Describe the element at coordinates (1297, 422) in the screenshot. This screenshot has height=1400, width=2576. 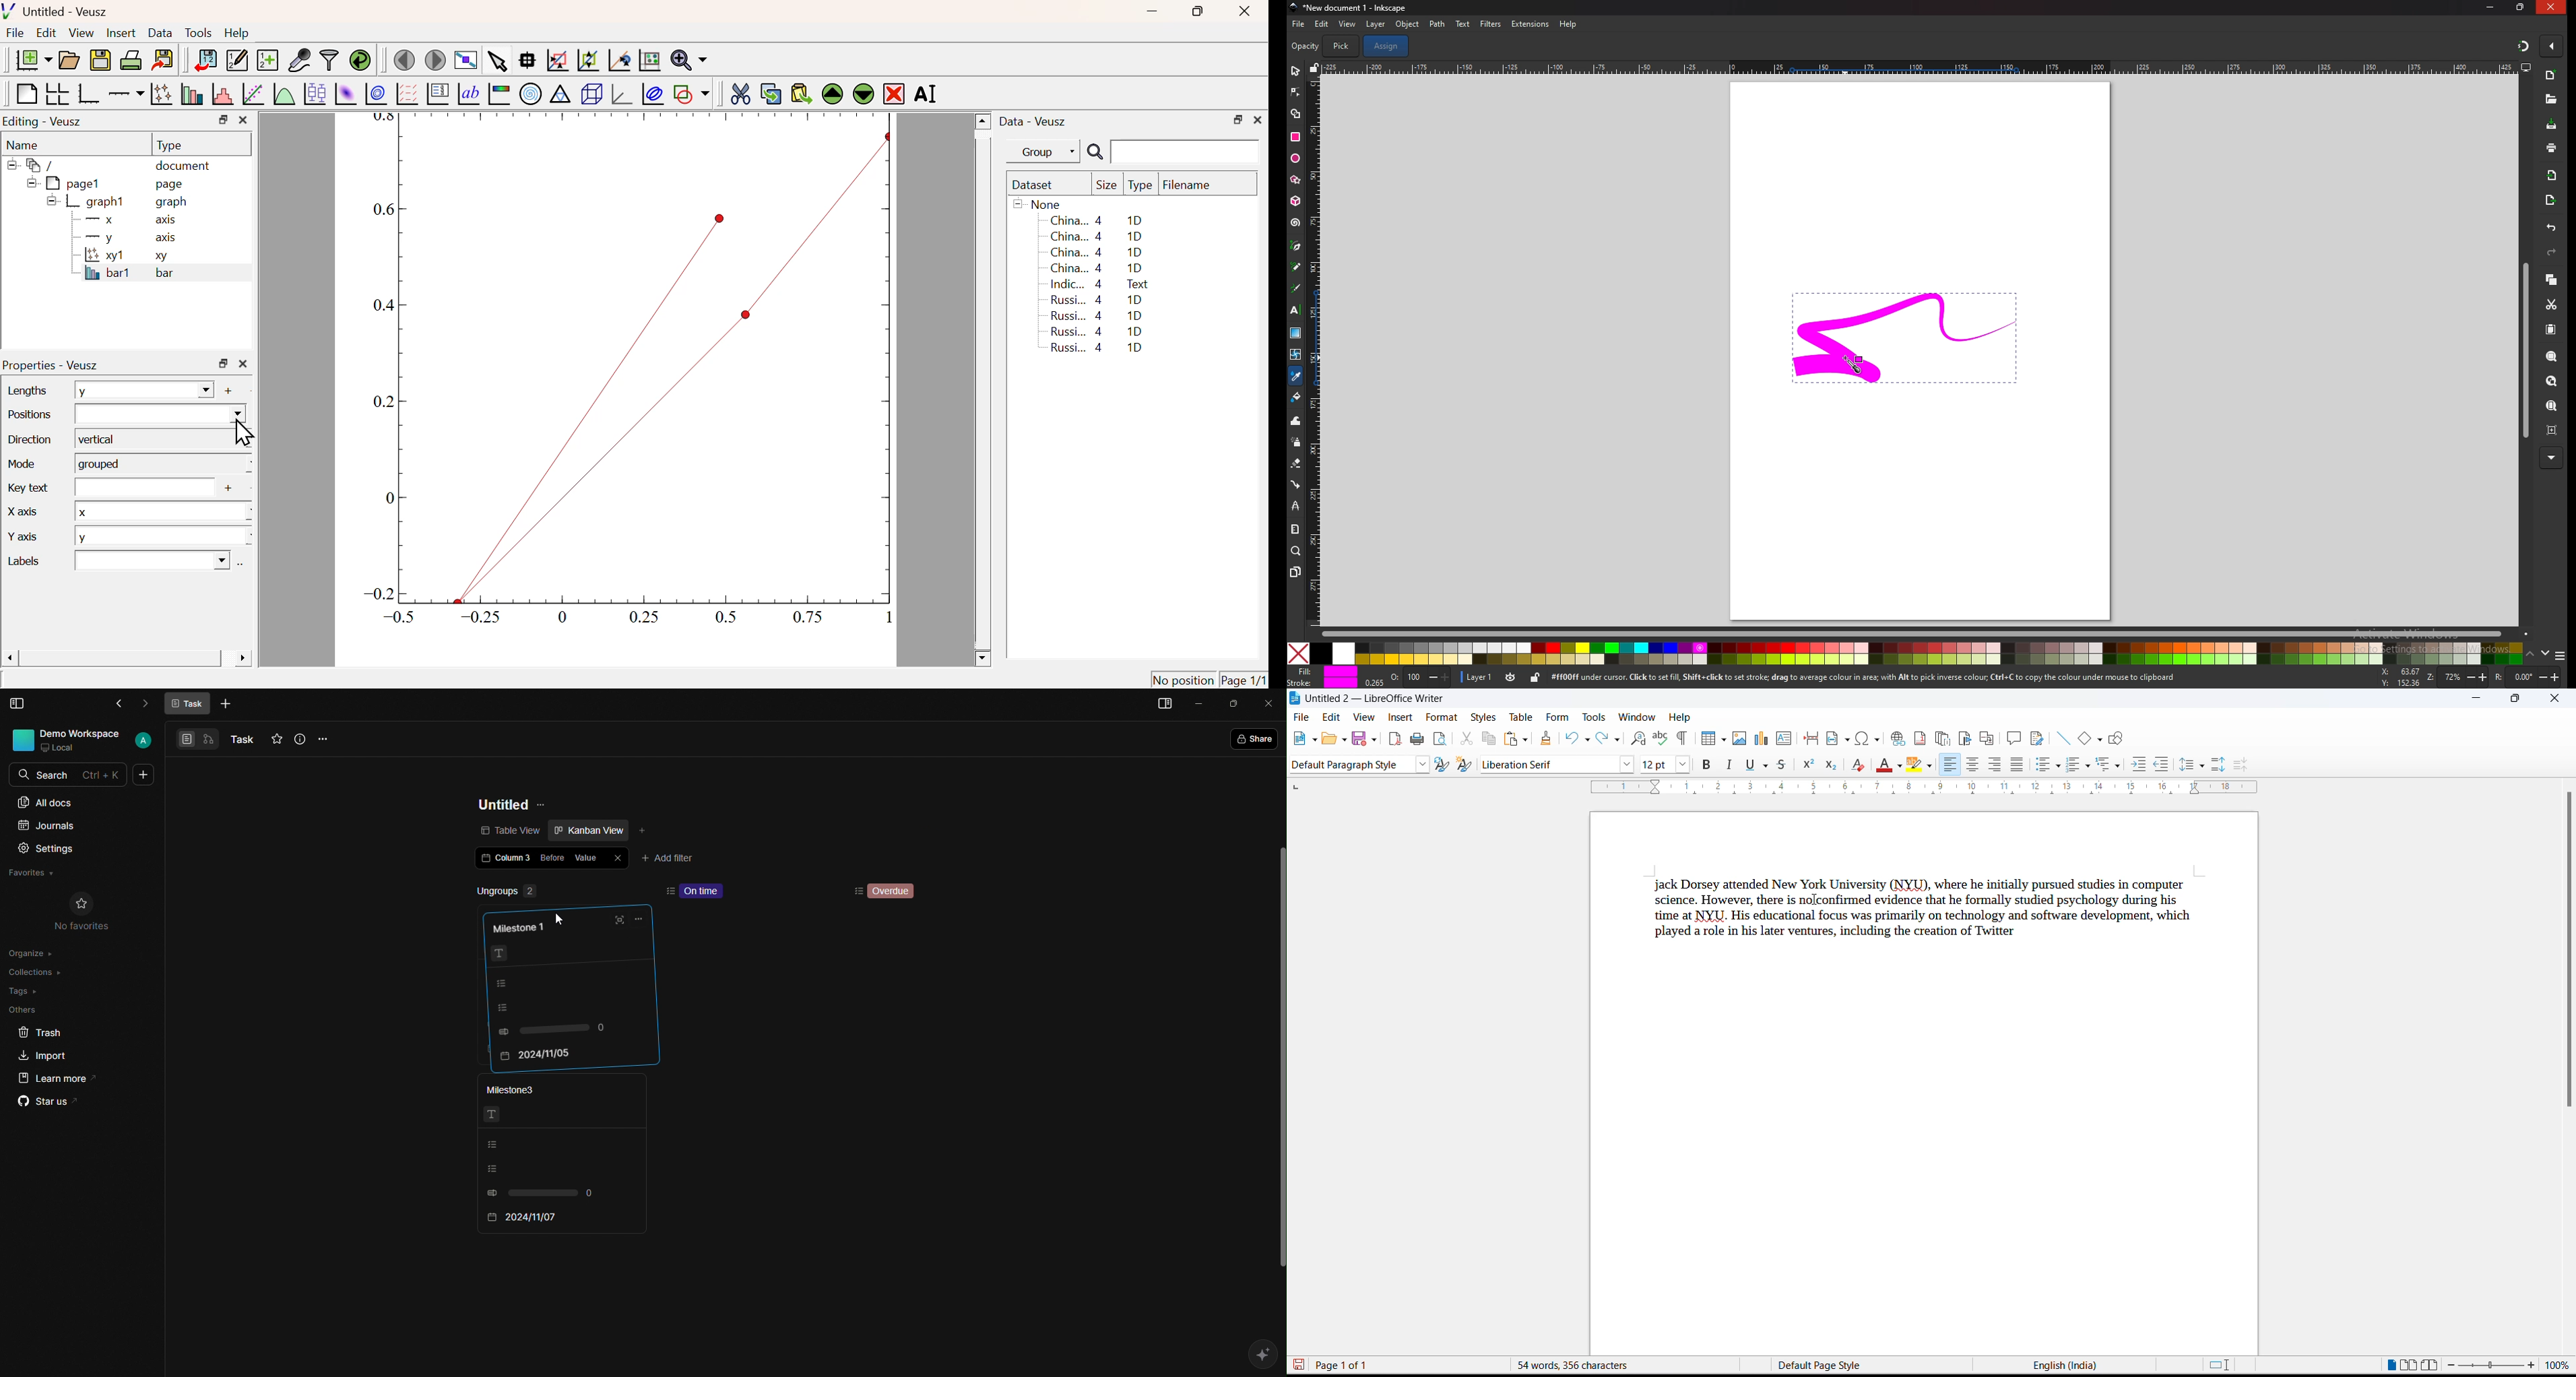
I see `tweak` at that location.